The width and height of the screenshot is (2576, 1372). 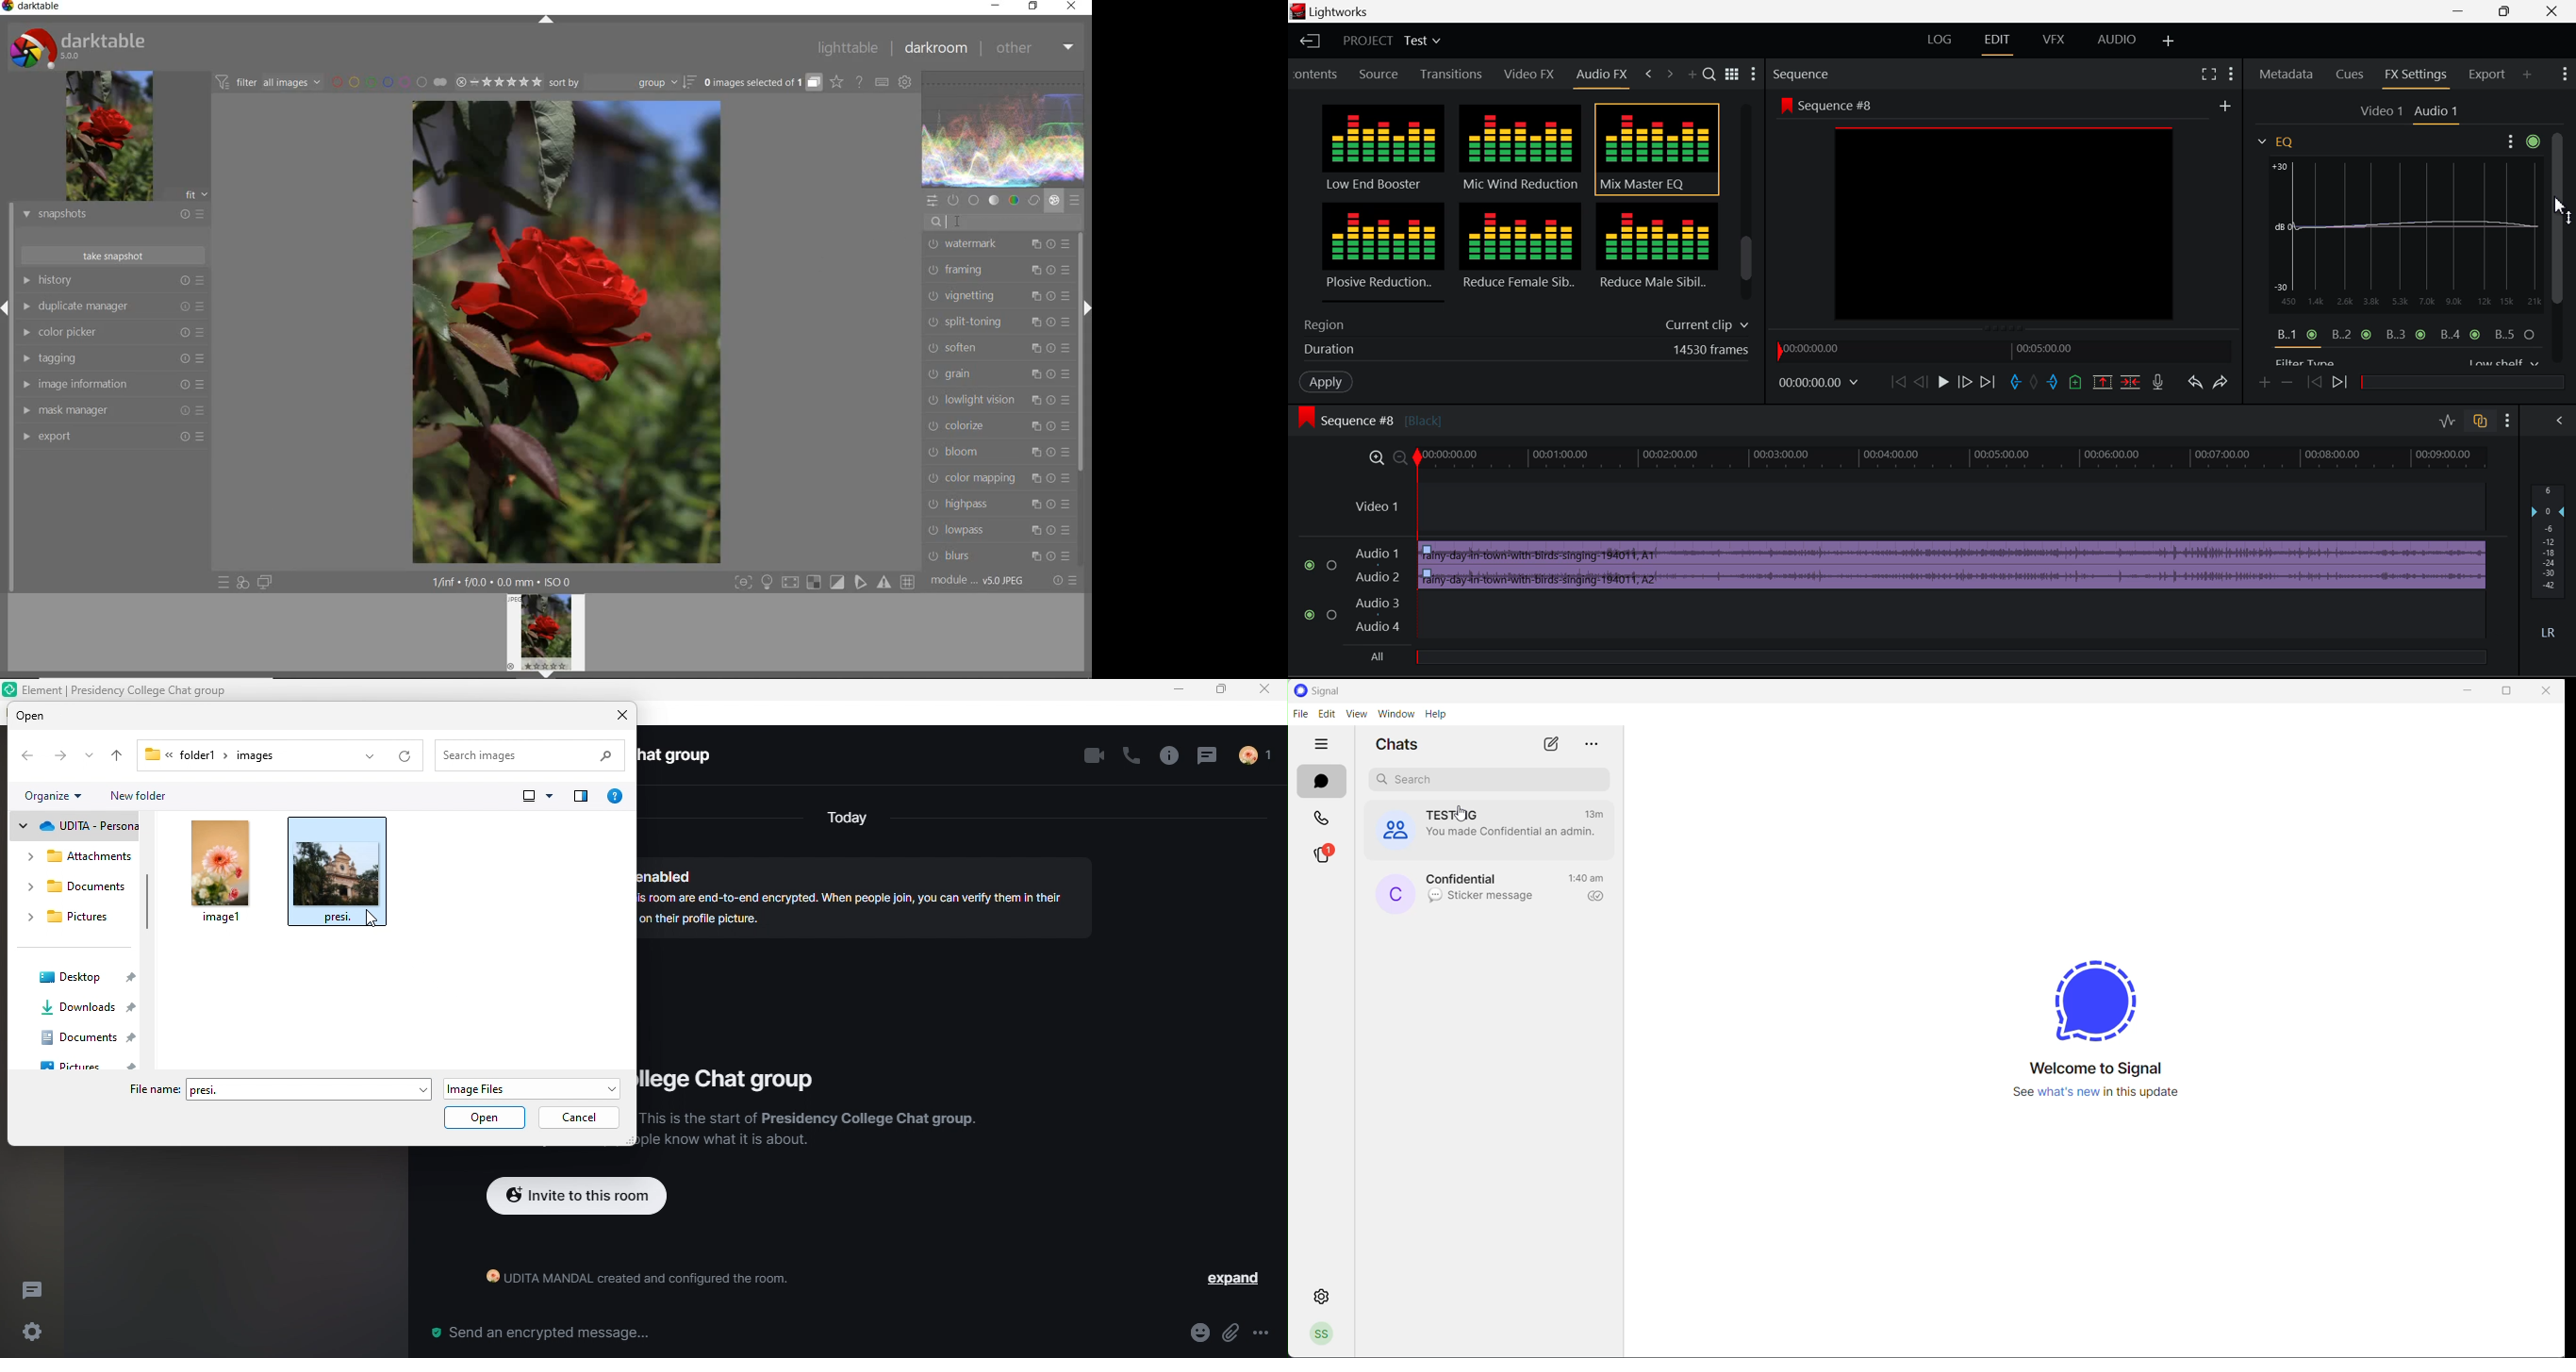 What do you see at coordinates (2350, 76) in the screenshot?
I see `Cues` at bounding box center [2350, 76].